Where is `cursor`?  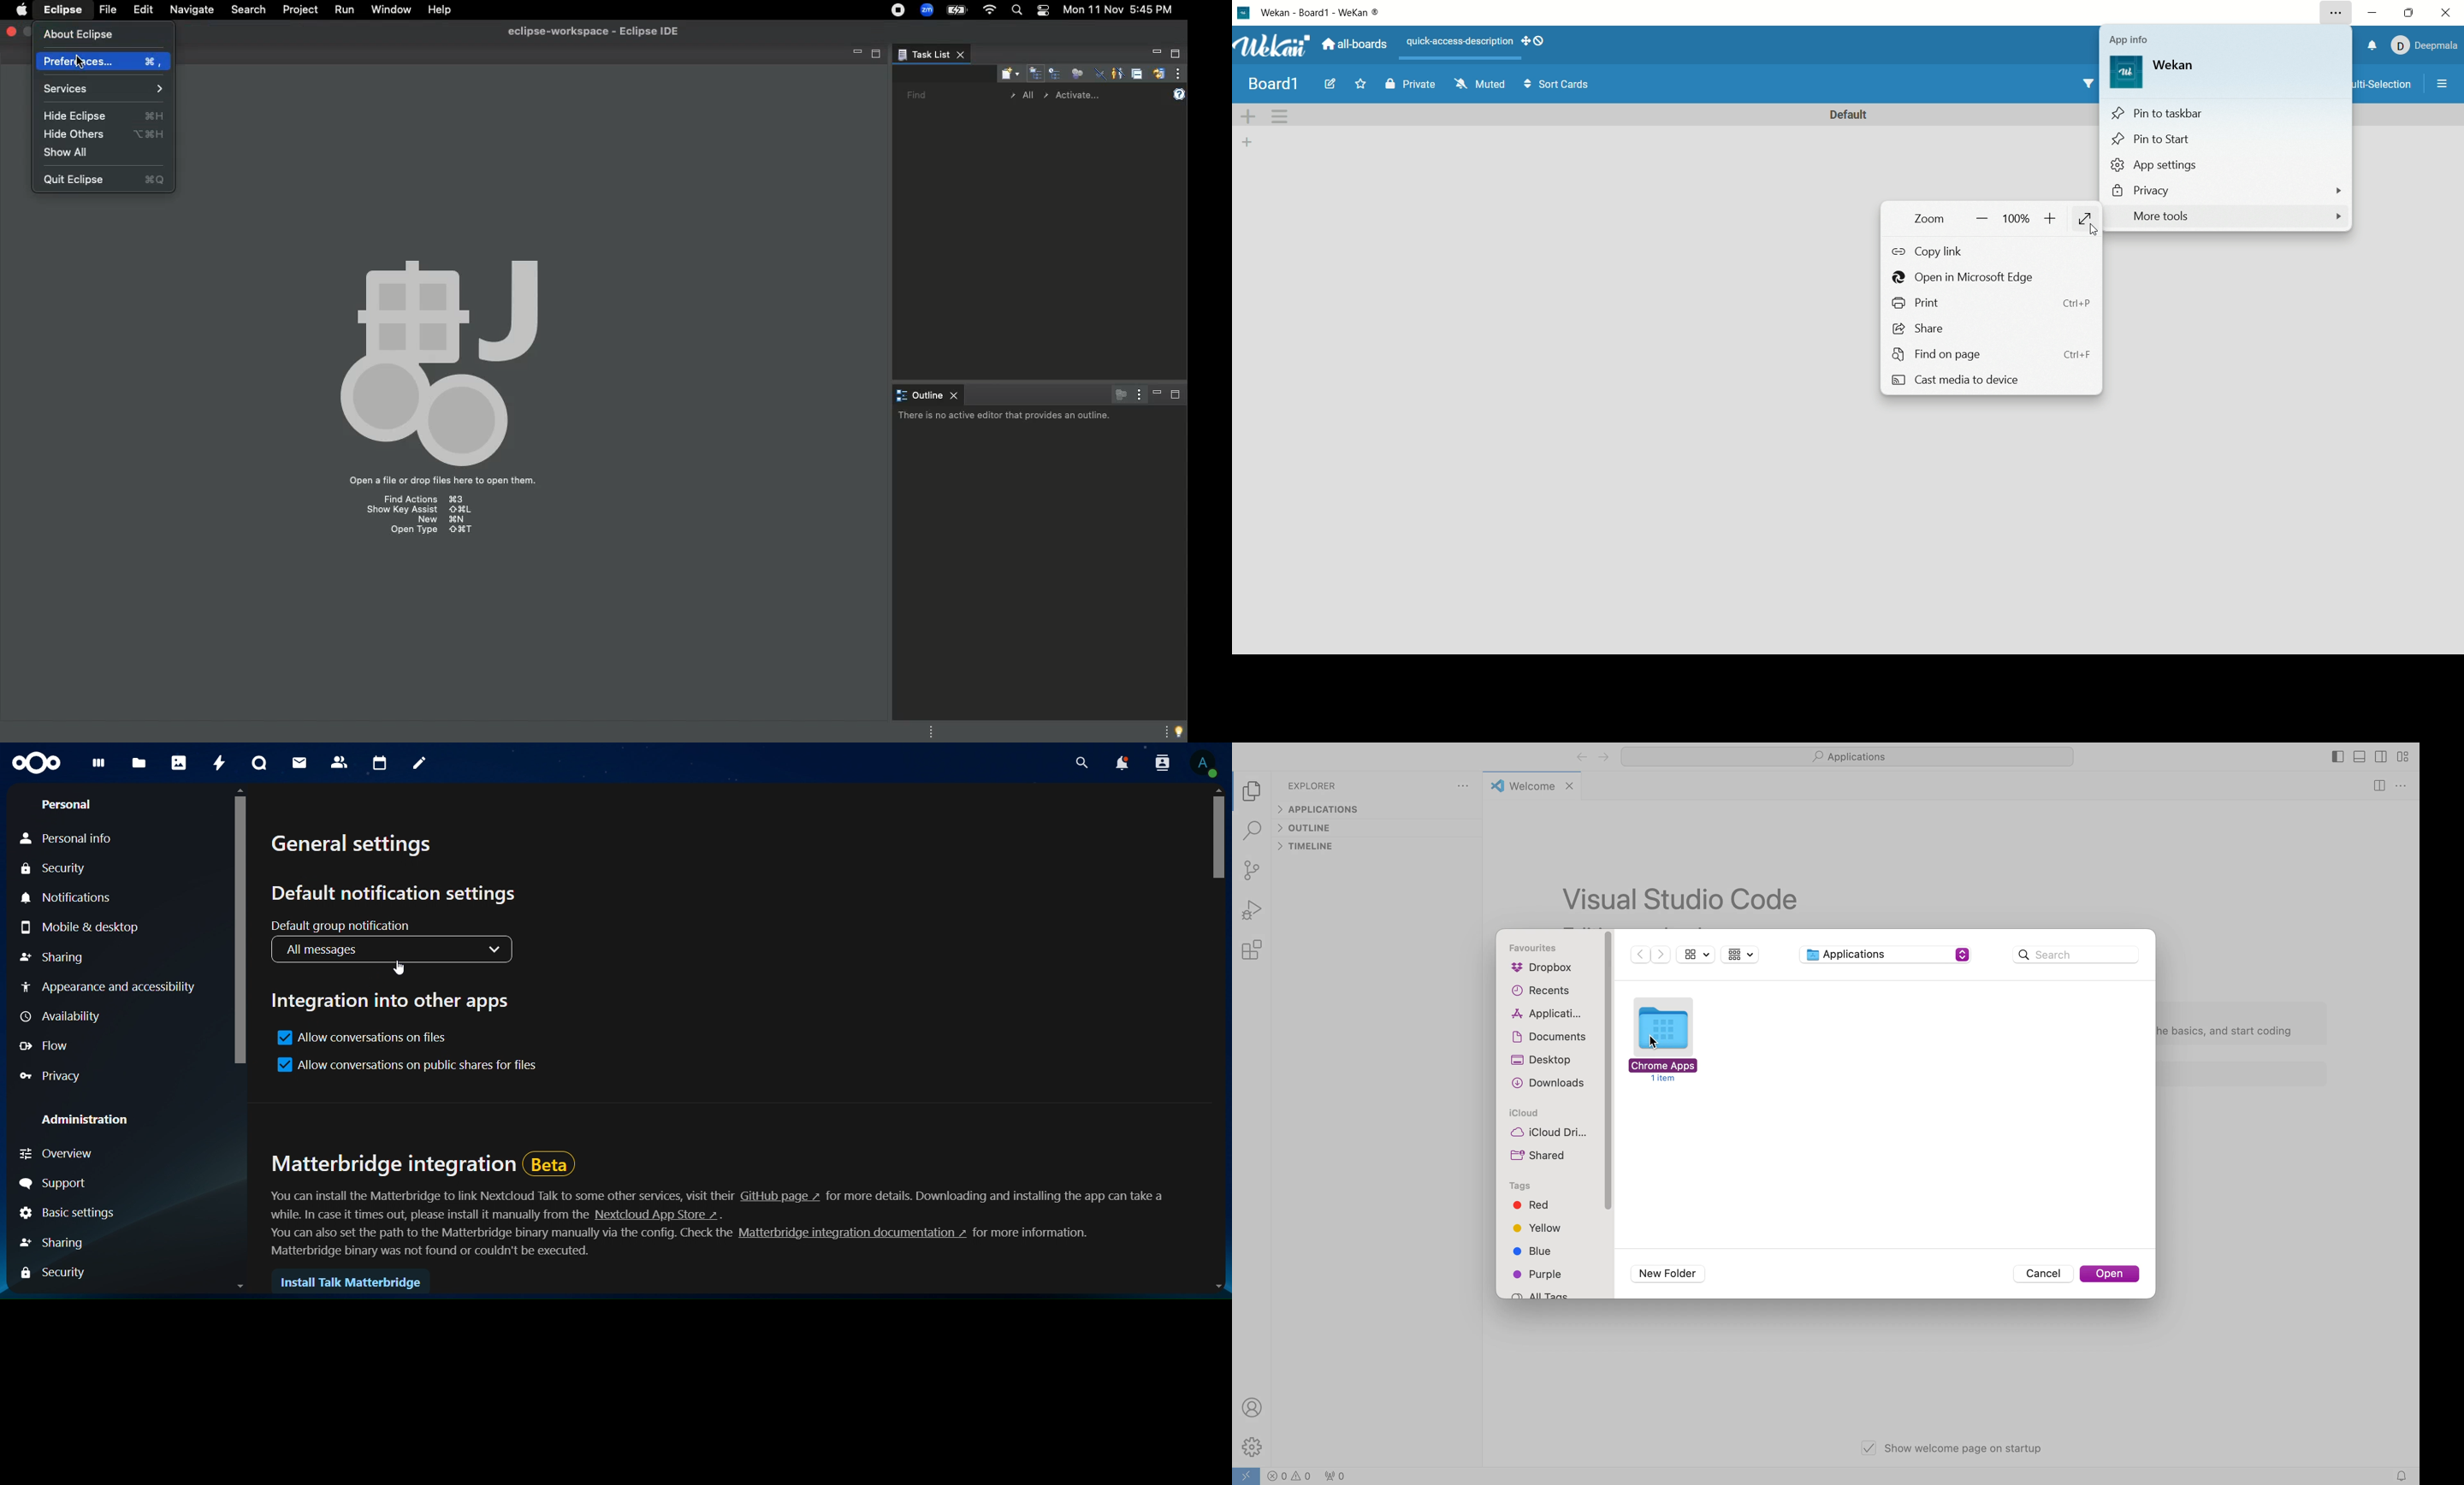 cursor is located at coordinates (1656, 1042).